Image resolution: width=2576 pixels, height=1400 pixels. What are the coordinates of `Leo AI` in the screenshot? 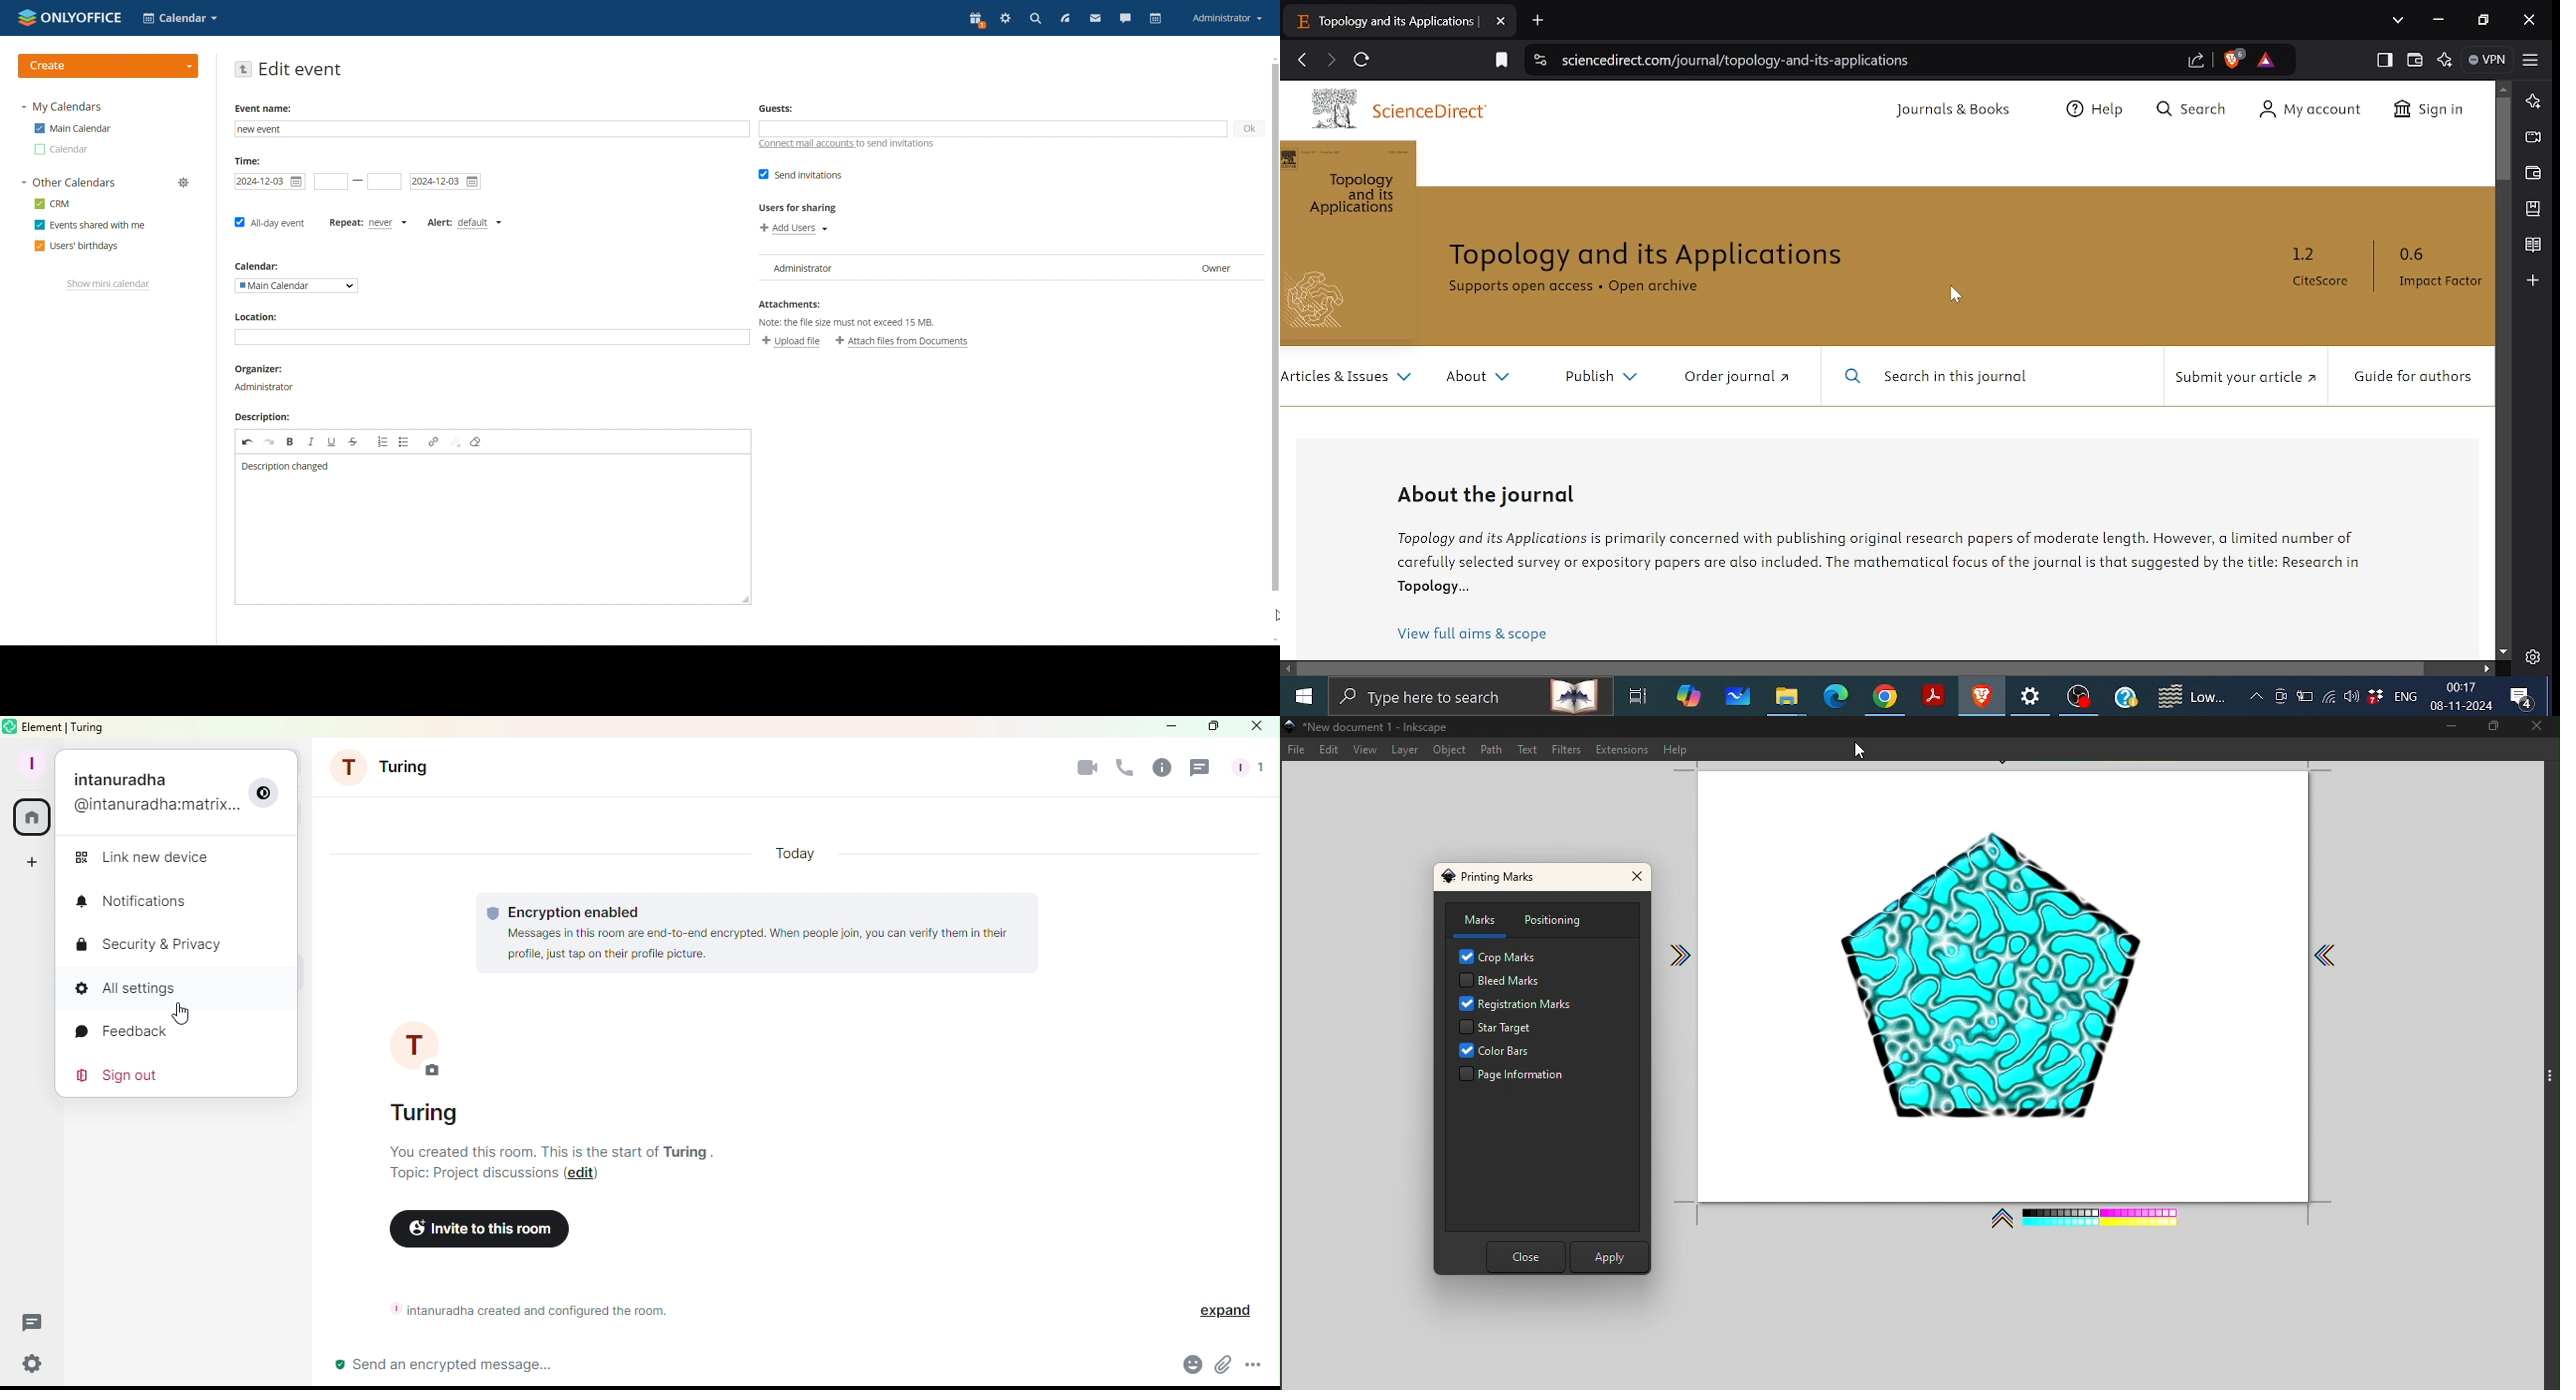 It's located at (2445, 60).